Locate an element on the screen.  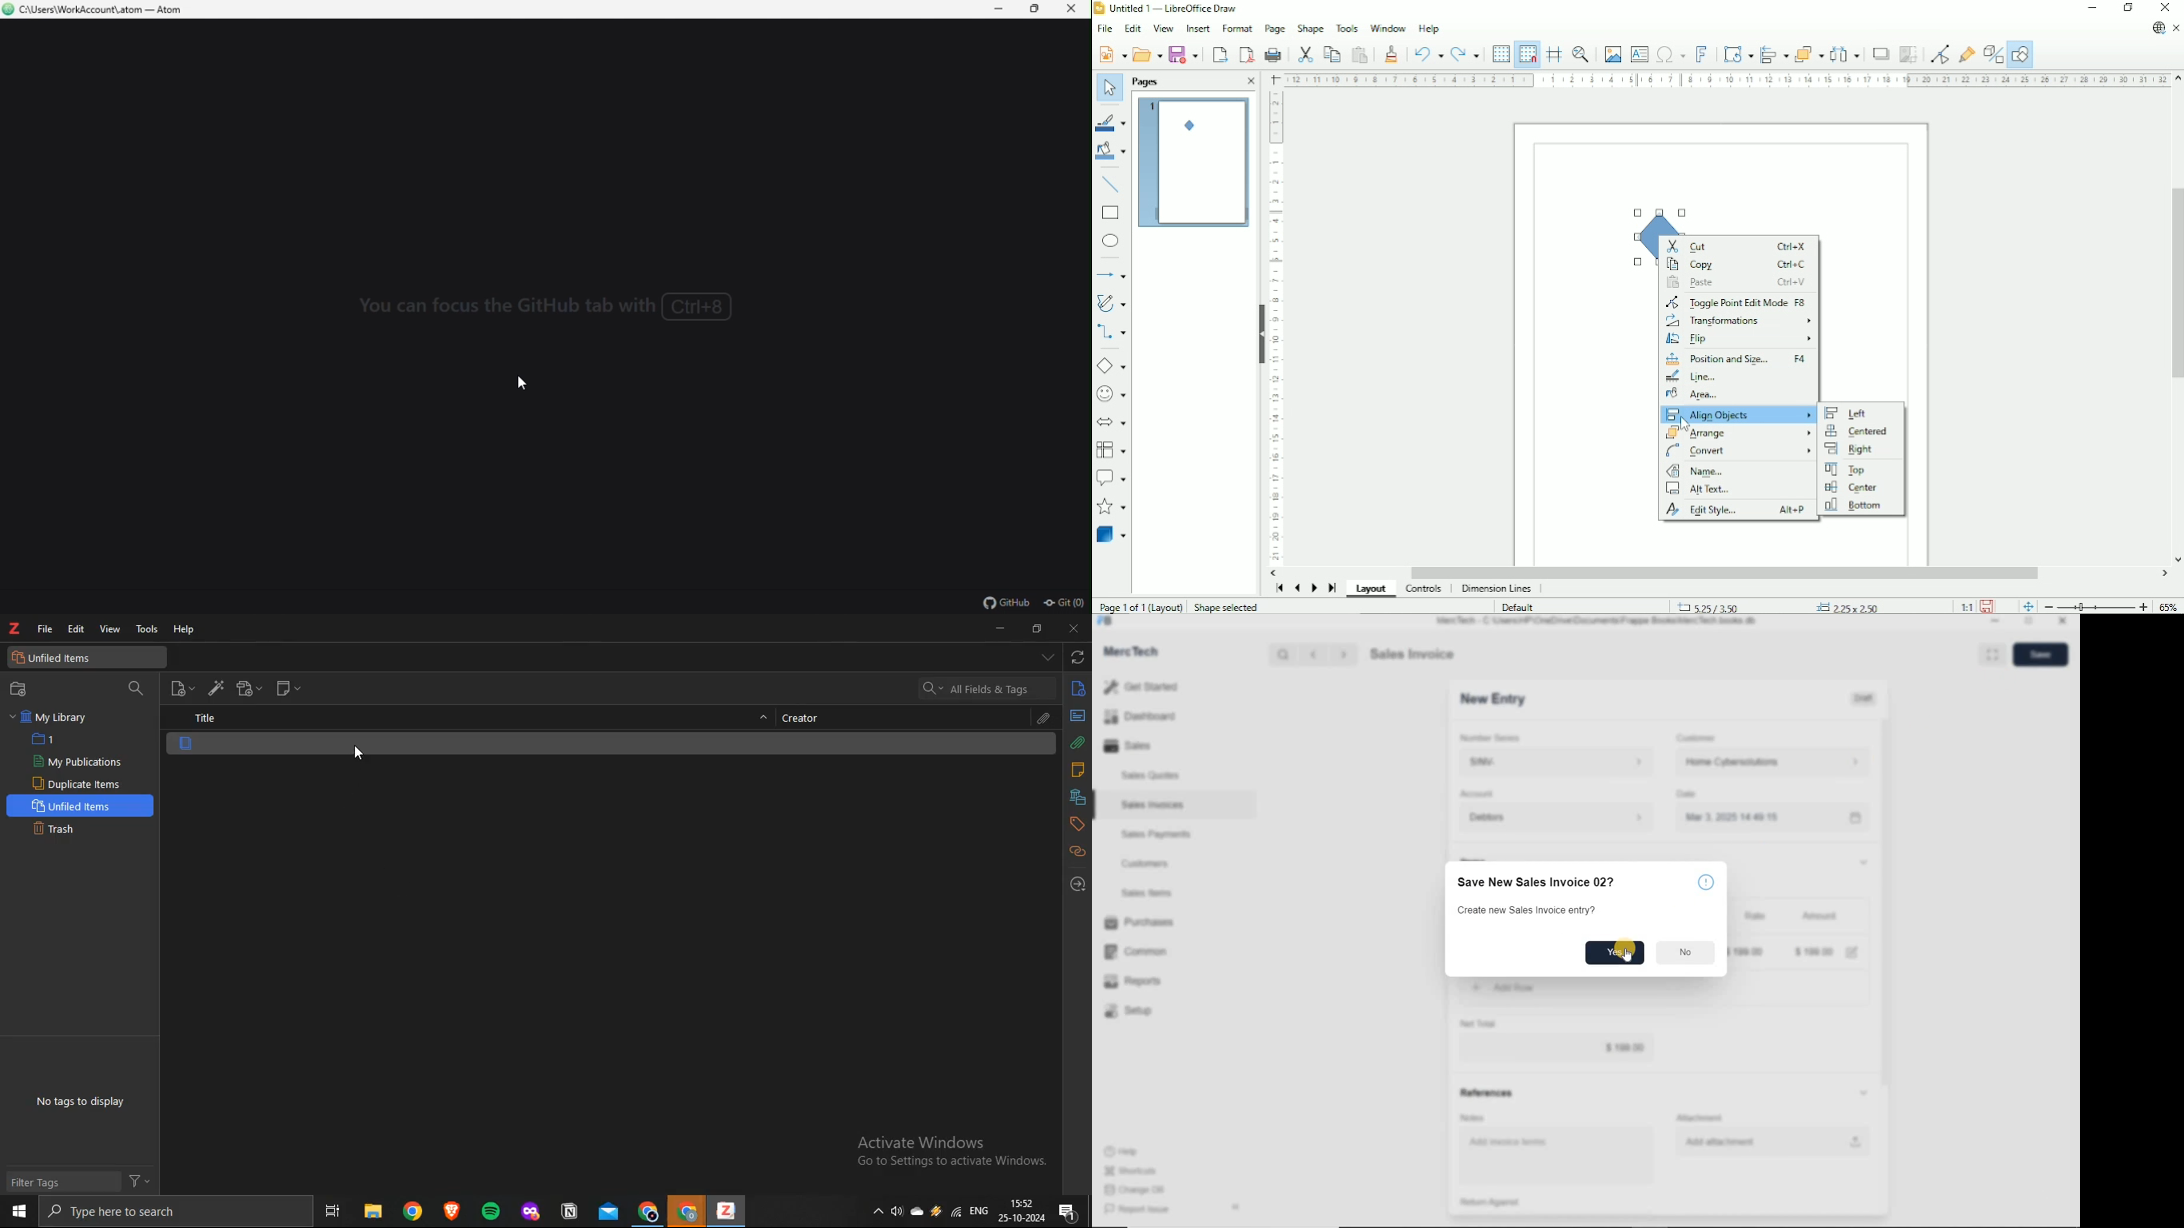
Scroll to first page is located at coordinates (1278, 588).